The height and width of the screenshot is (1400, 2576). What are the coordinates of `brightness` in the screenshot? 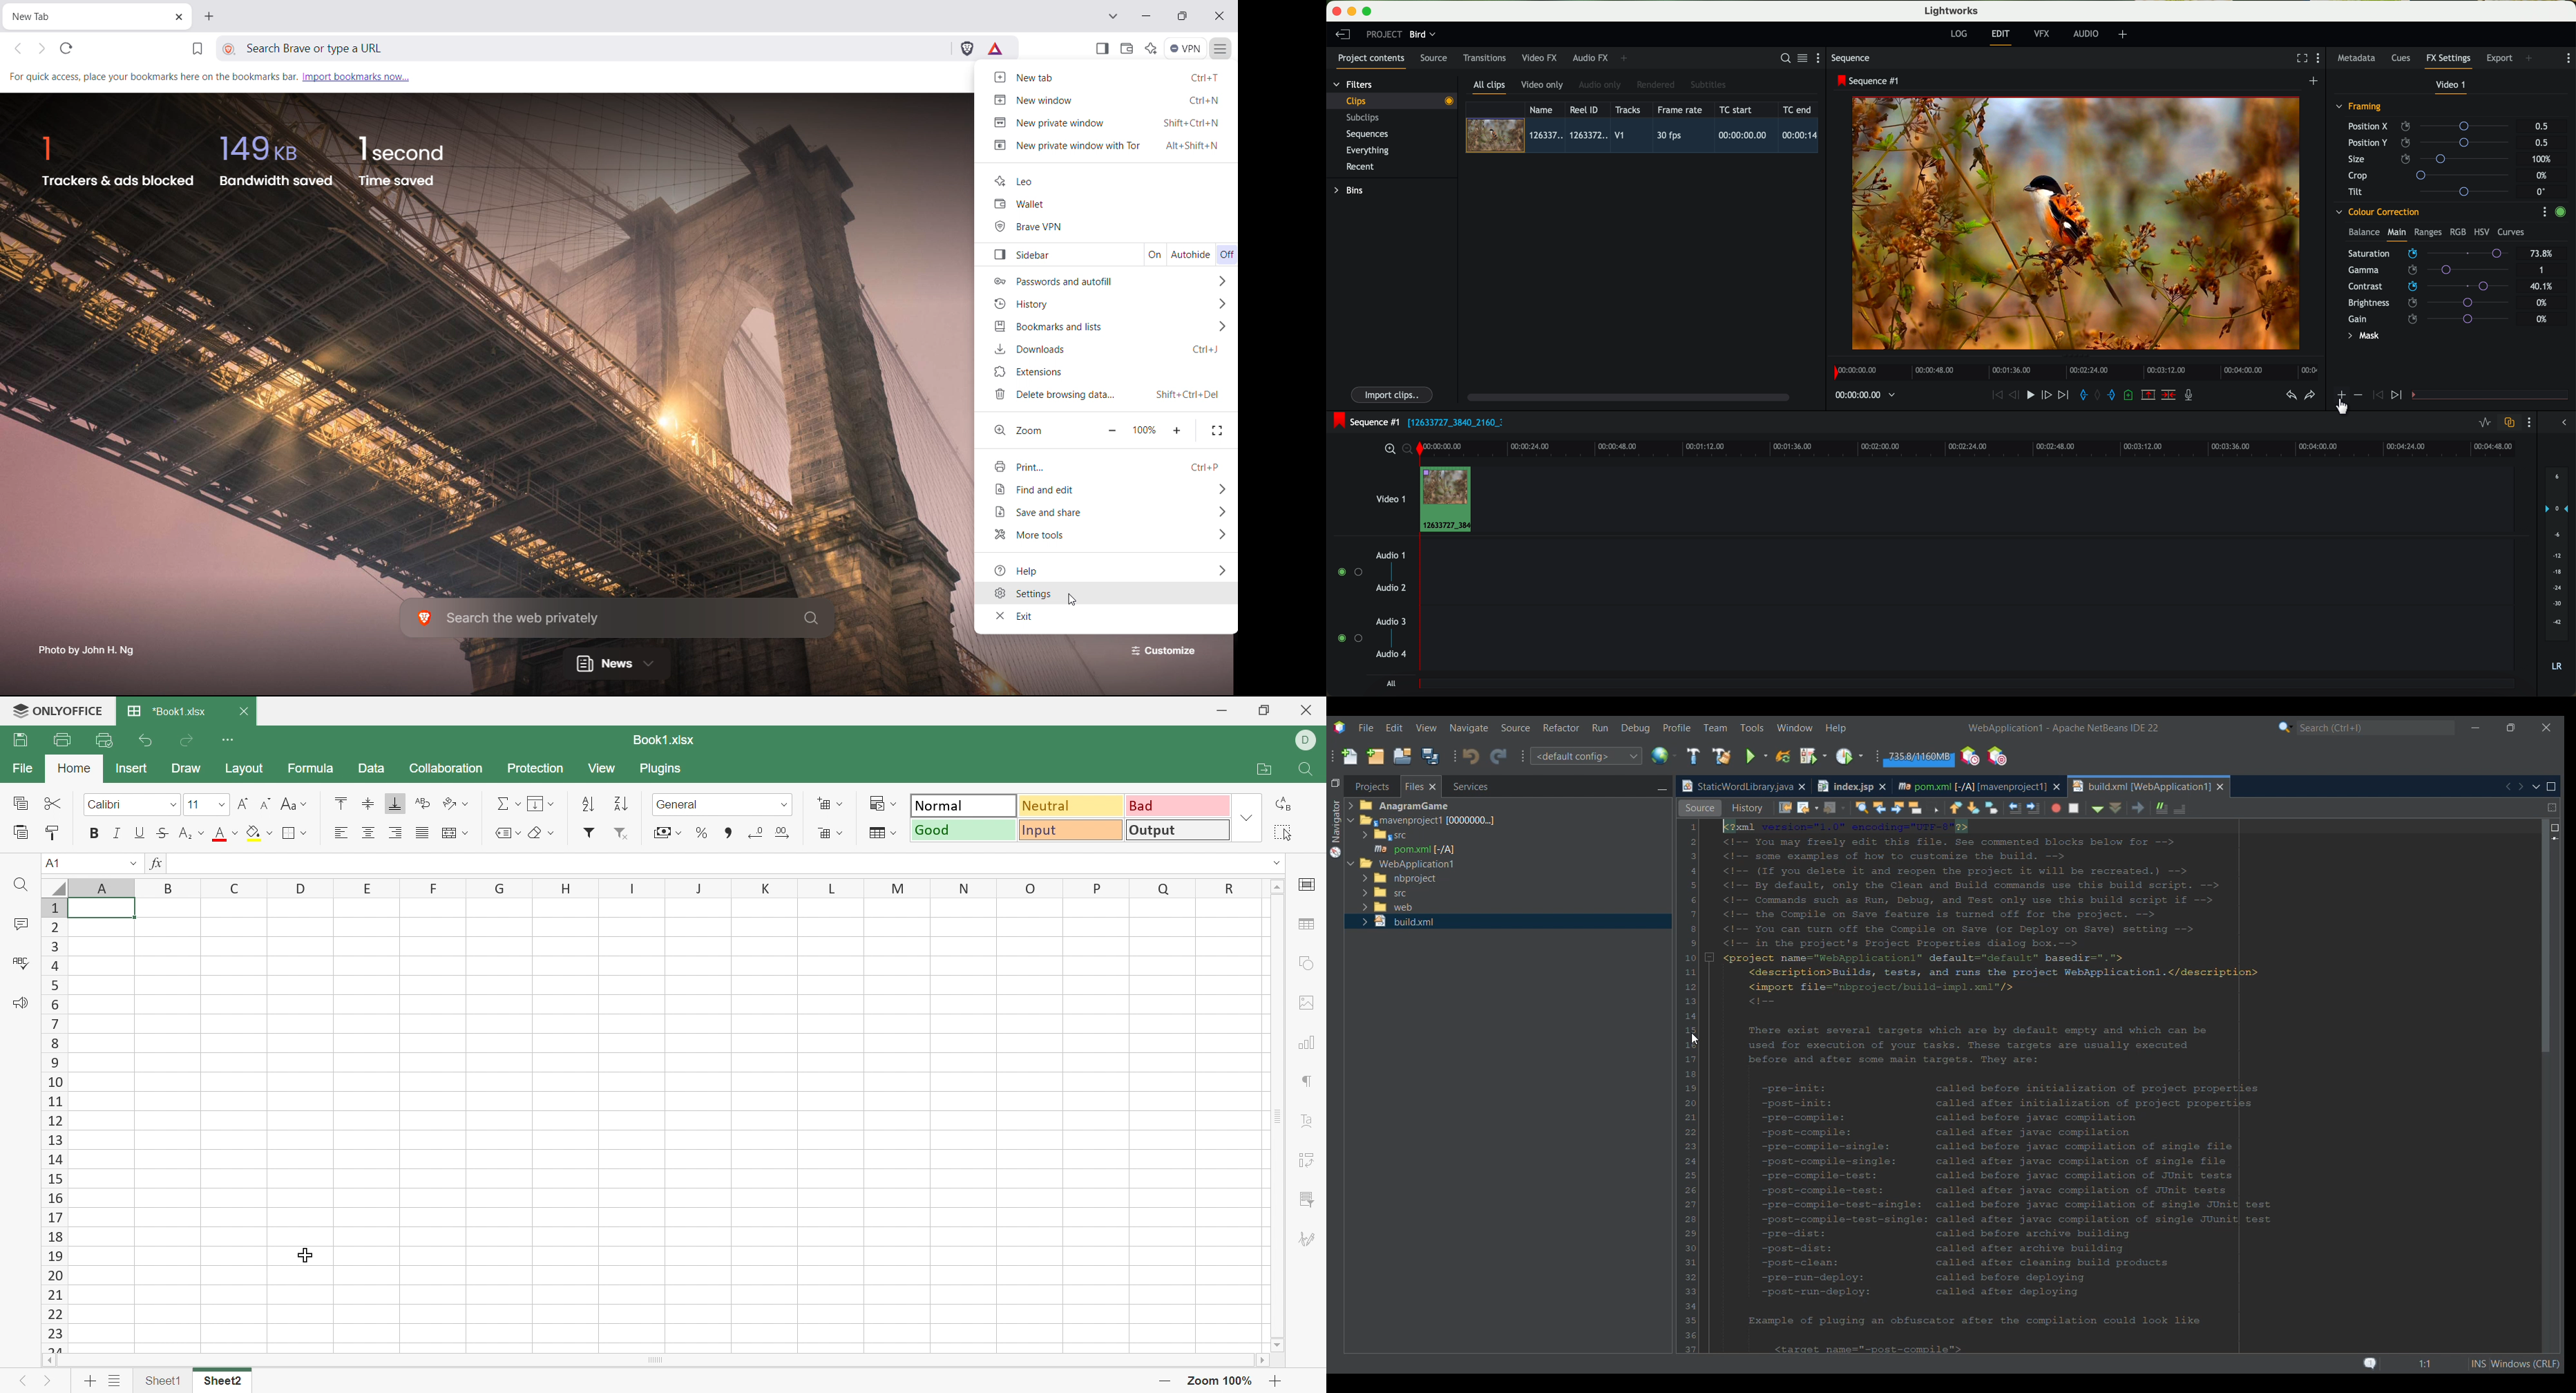 It's located at (2435, 303).